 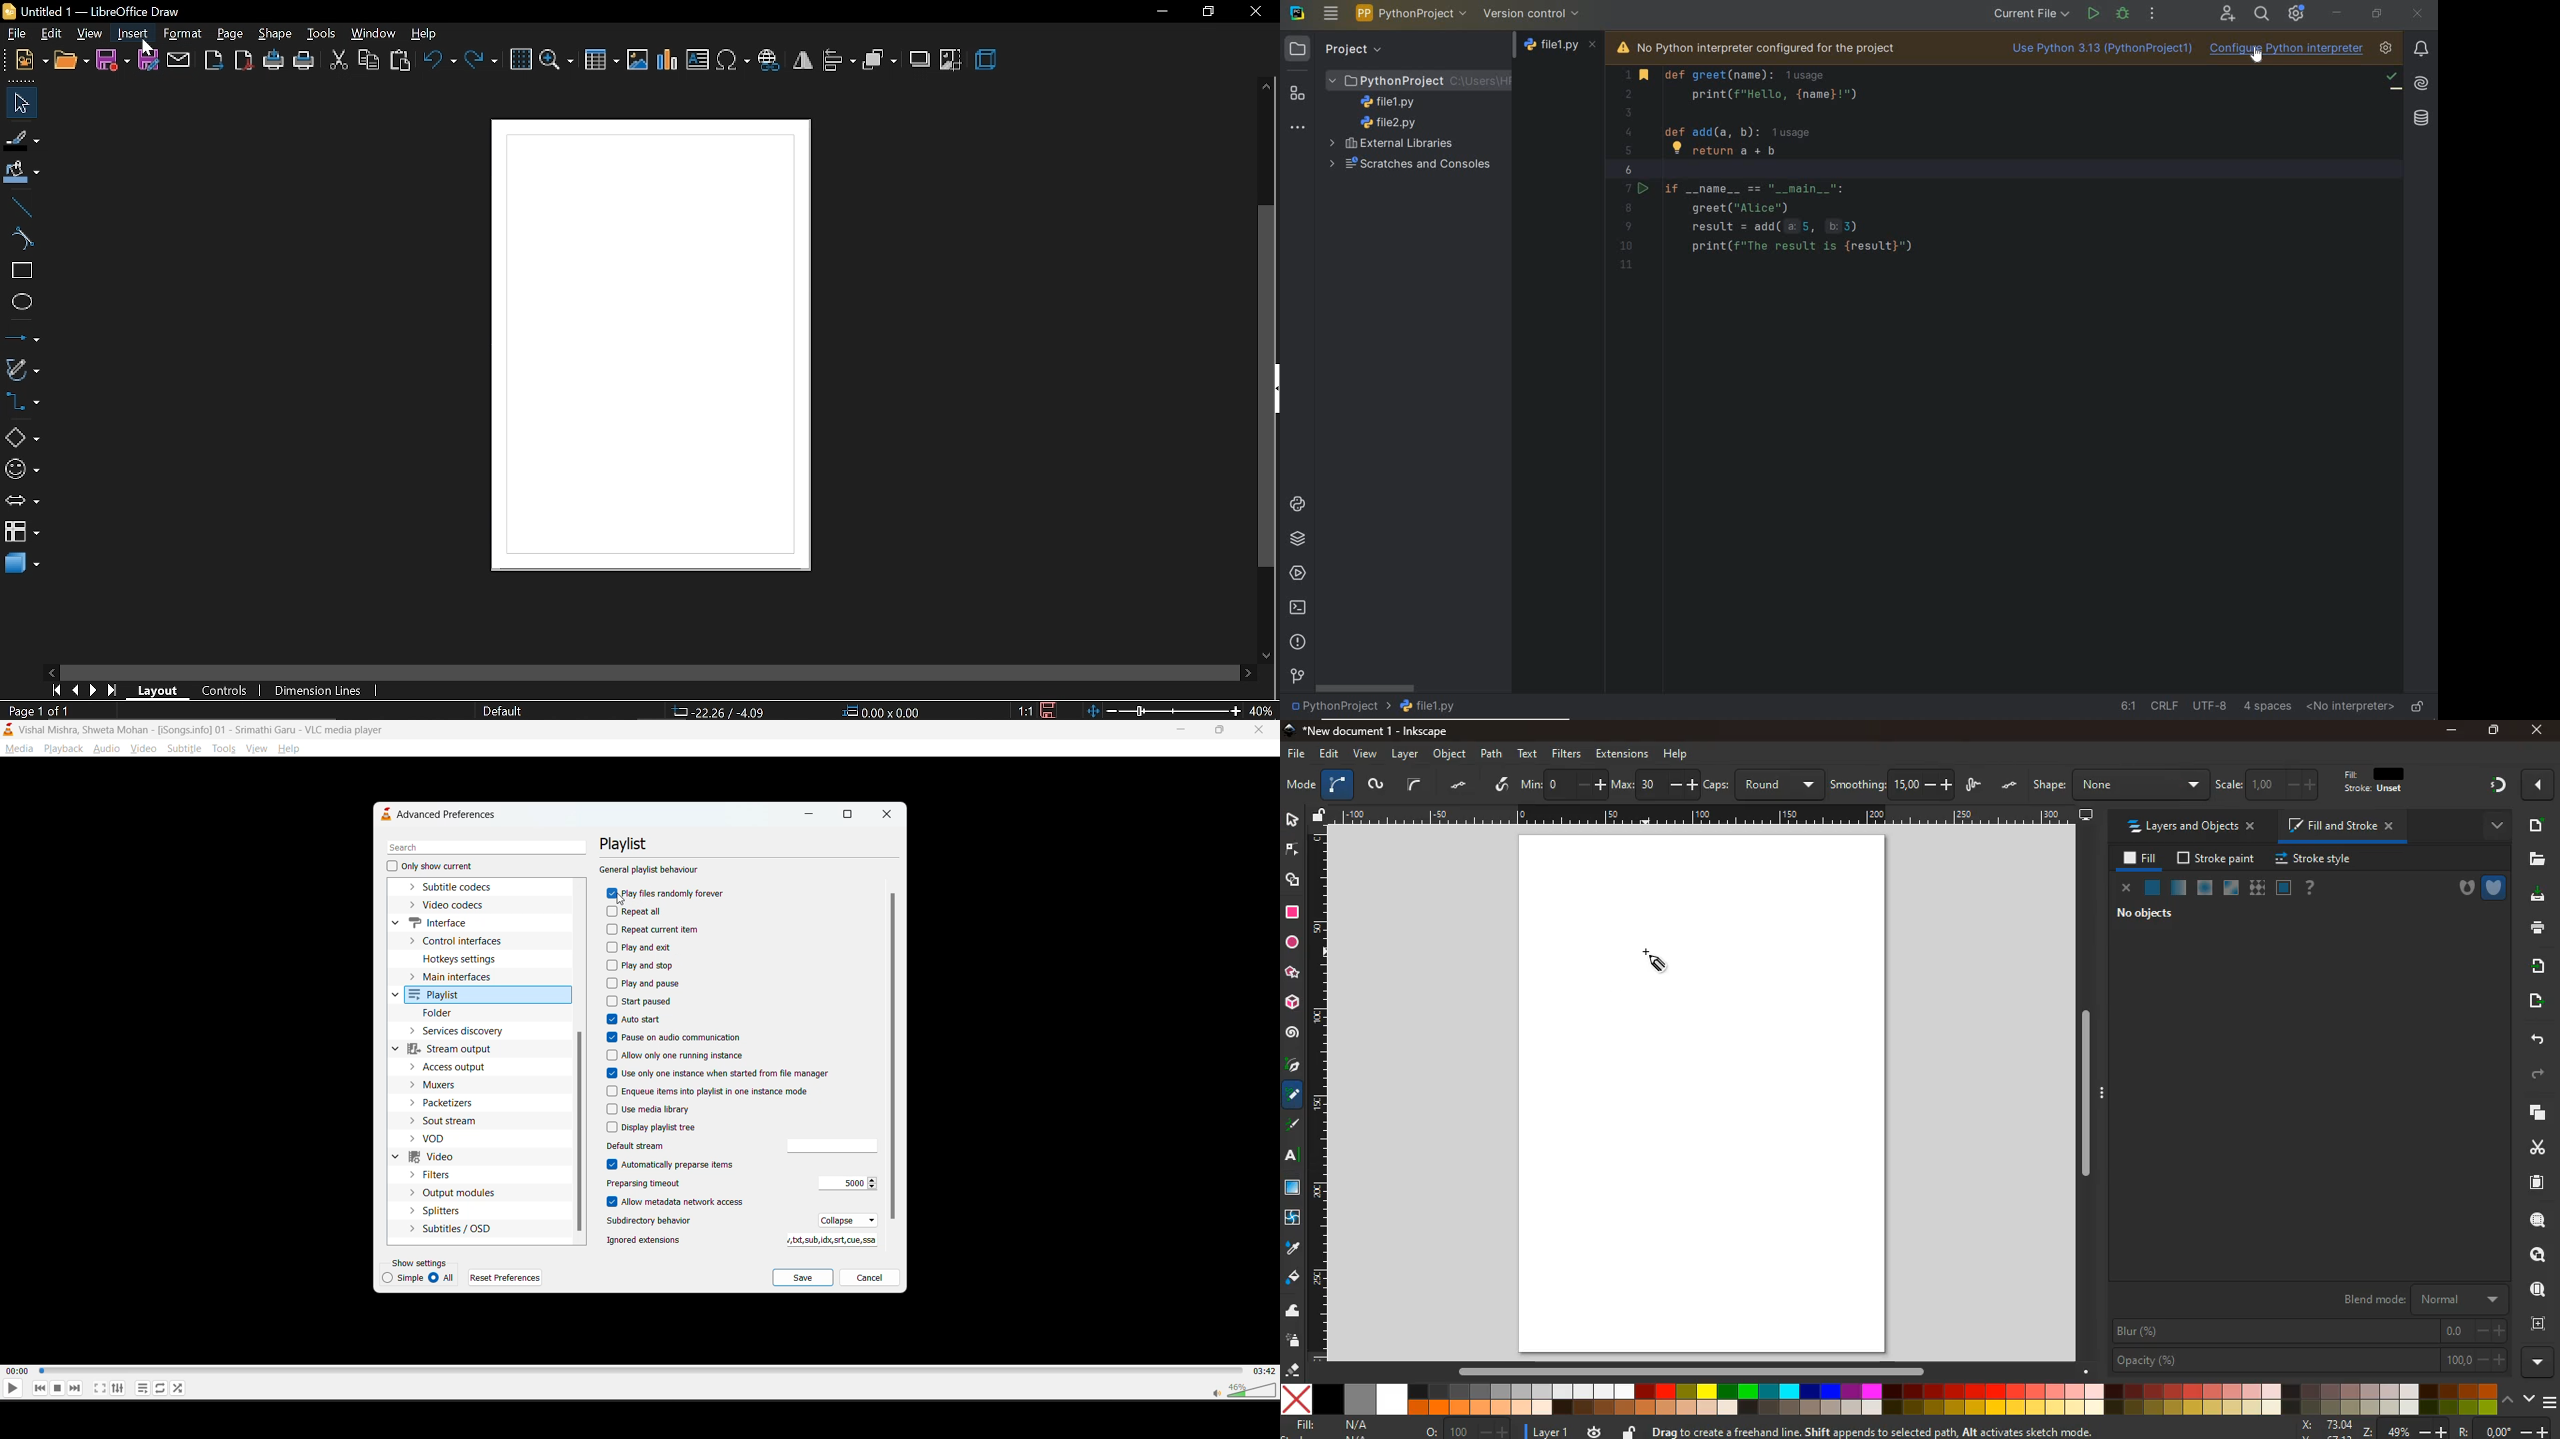 What do you see at coordinates (2128, 706) in the screenshot?
I see `go to line` at bounding box center [2128, 706].